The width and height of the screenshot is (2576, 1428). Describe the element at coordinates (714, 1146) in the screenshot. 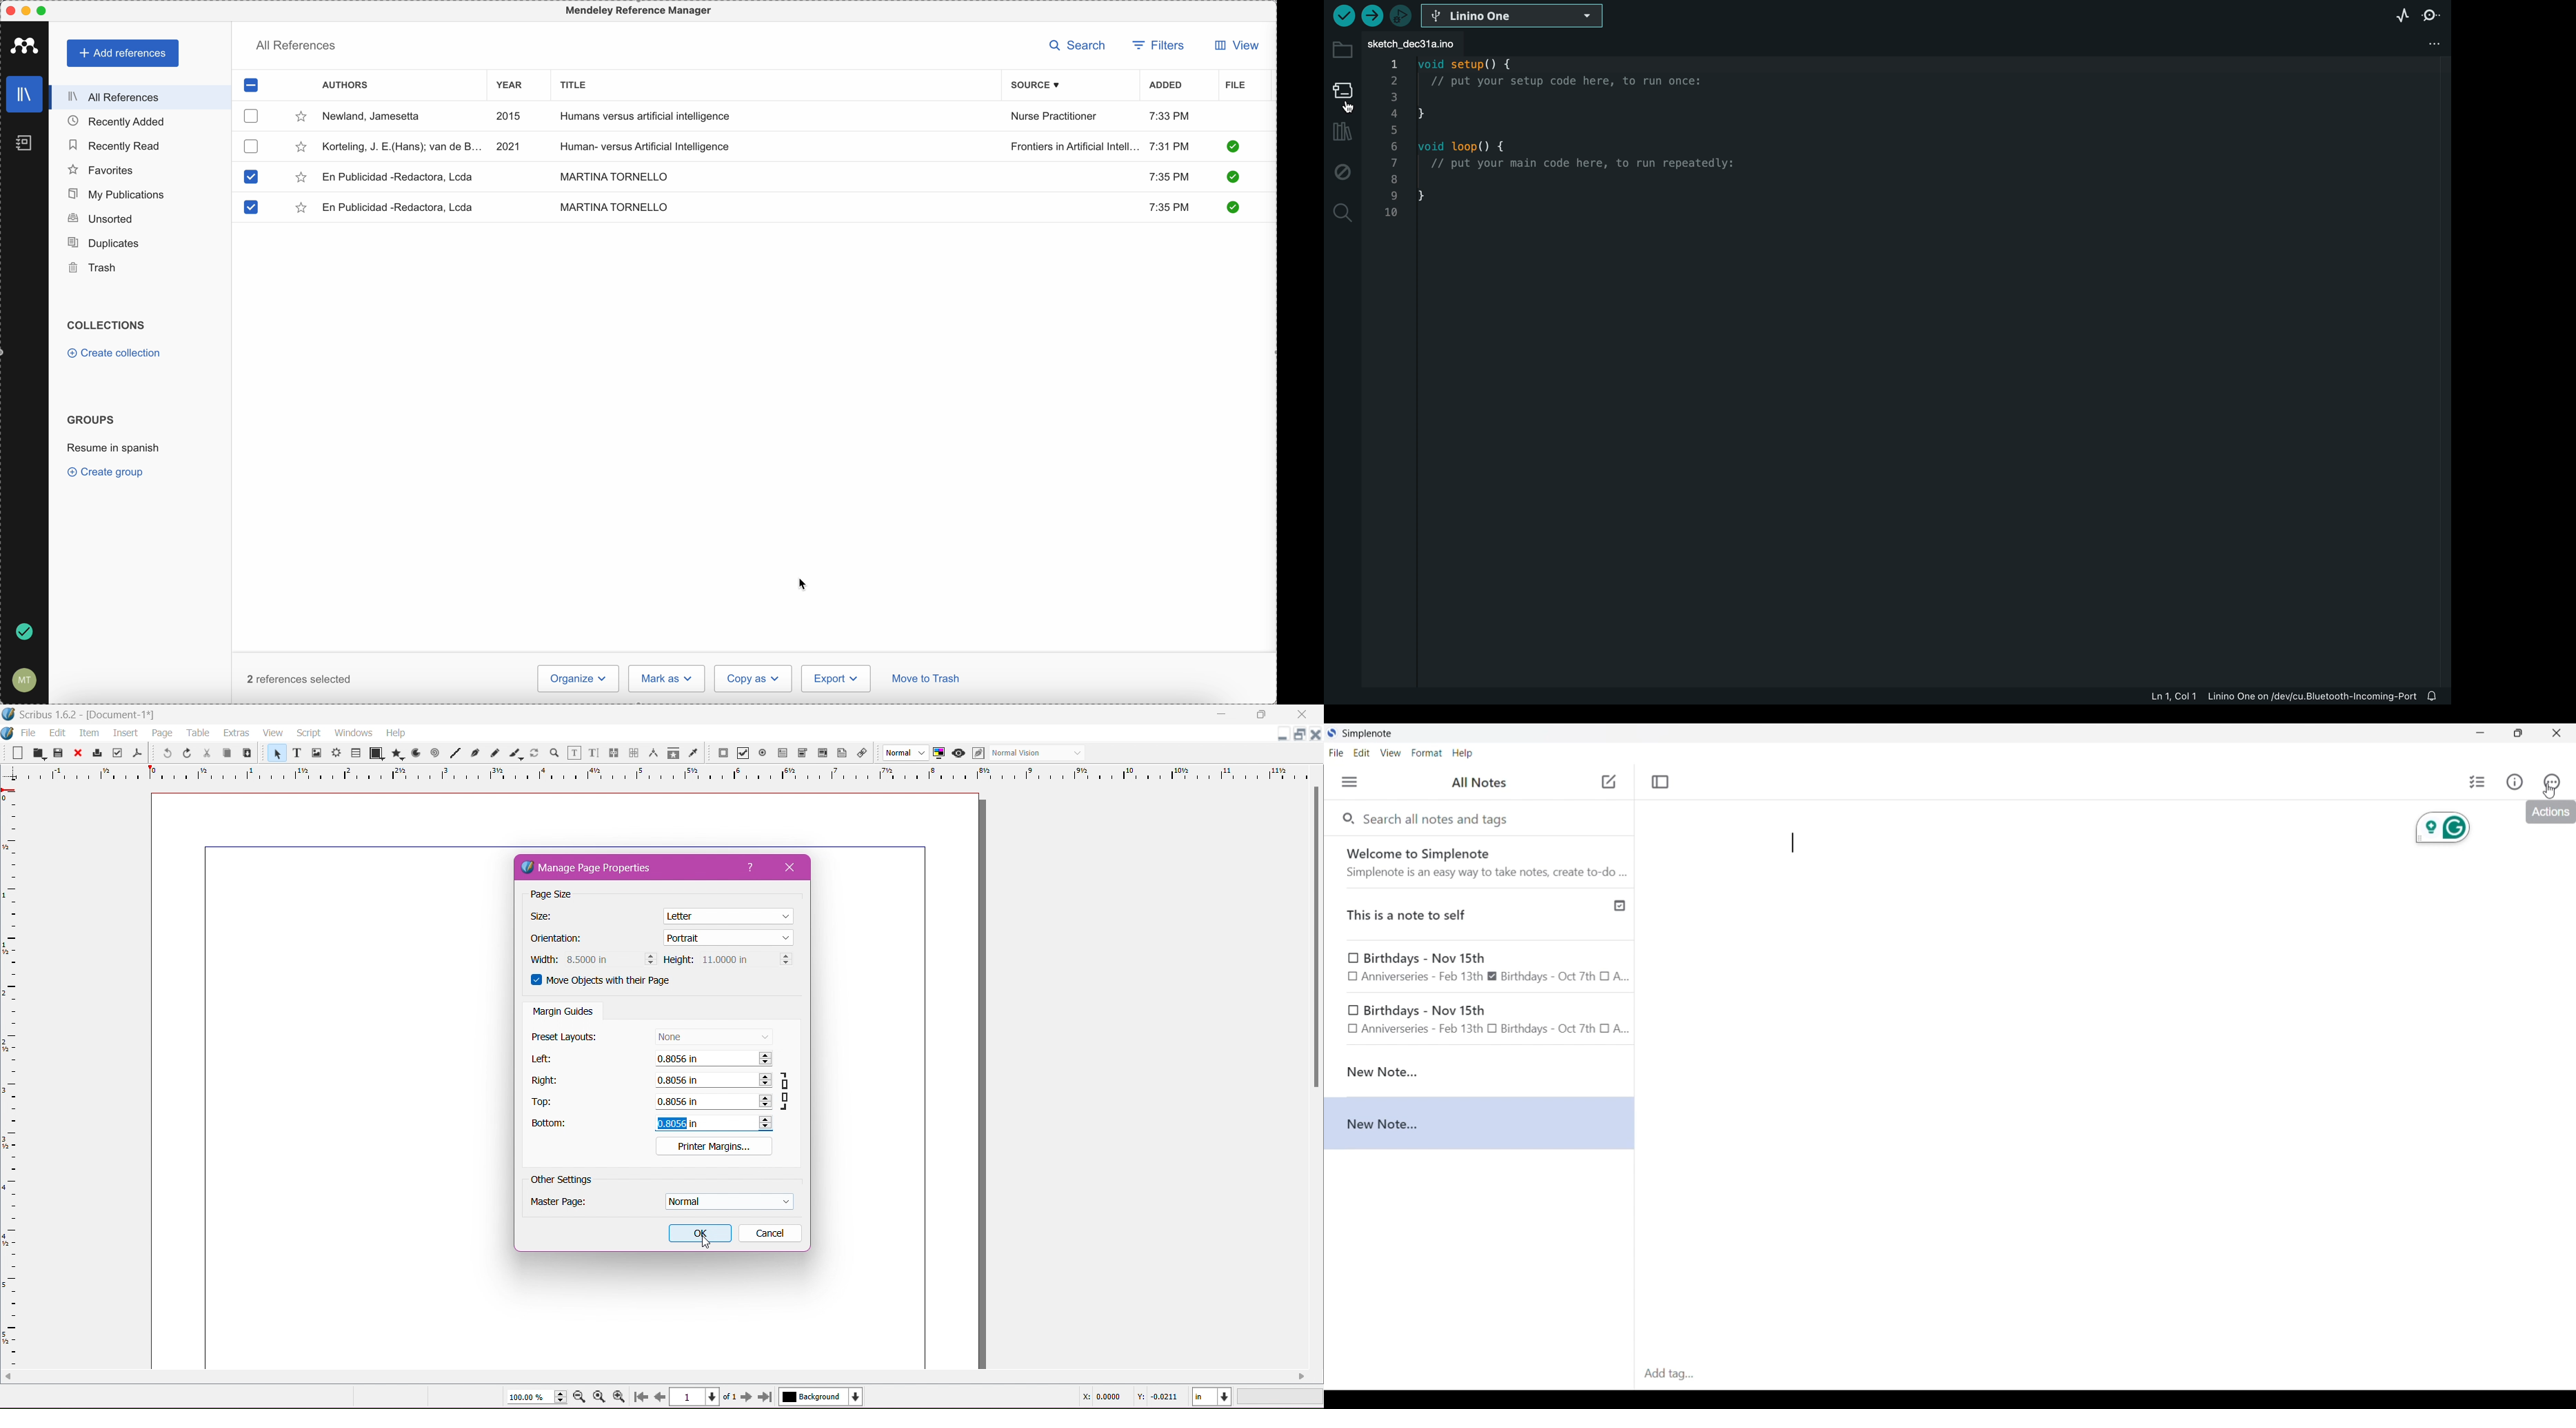

I see `Printer Margins` at that location.